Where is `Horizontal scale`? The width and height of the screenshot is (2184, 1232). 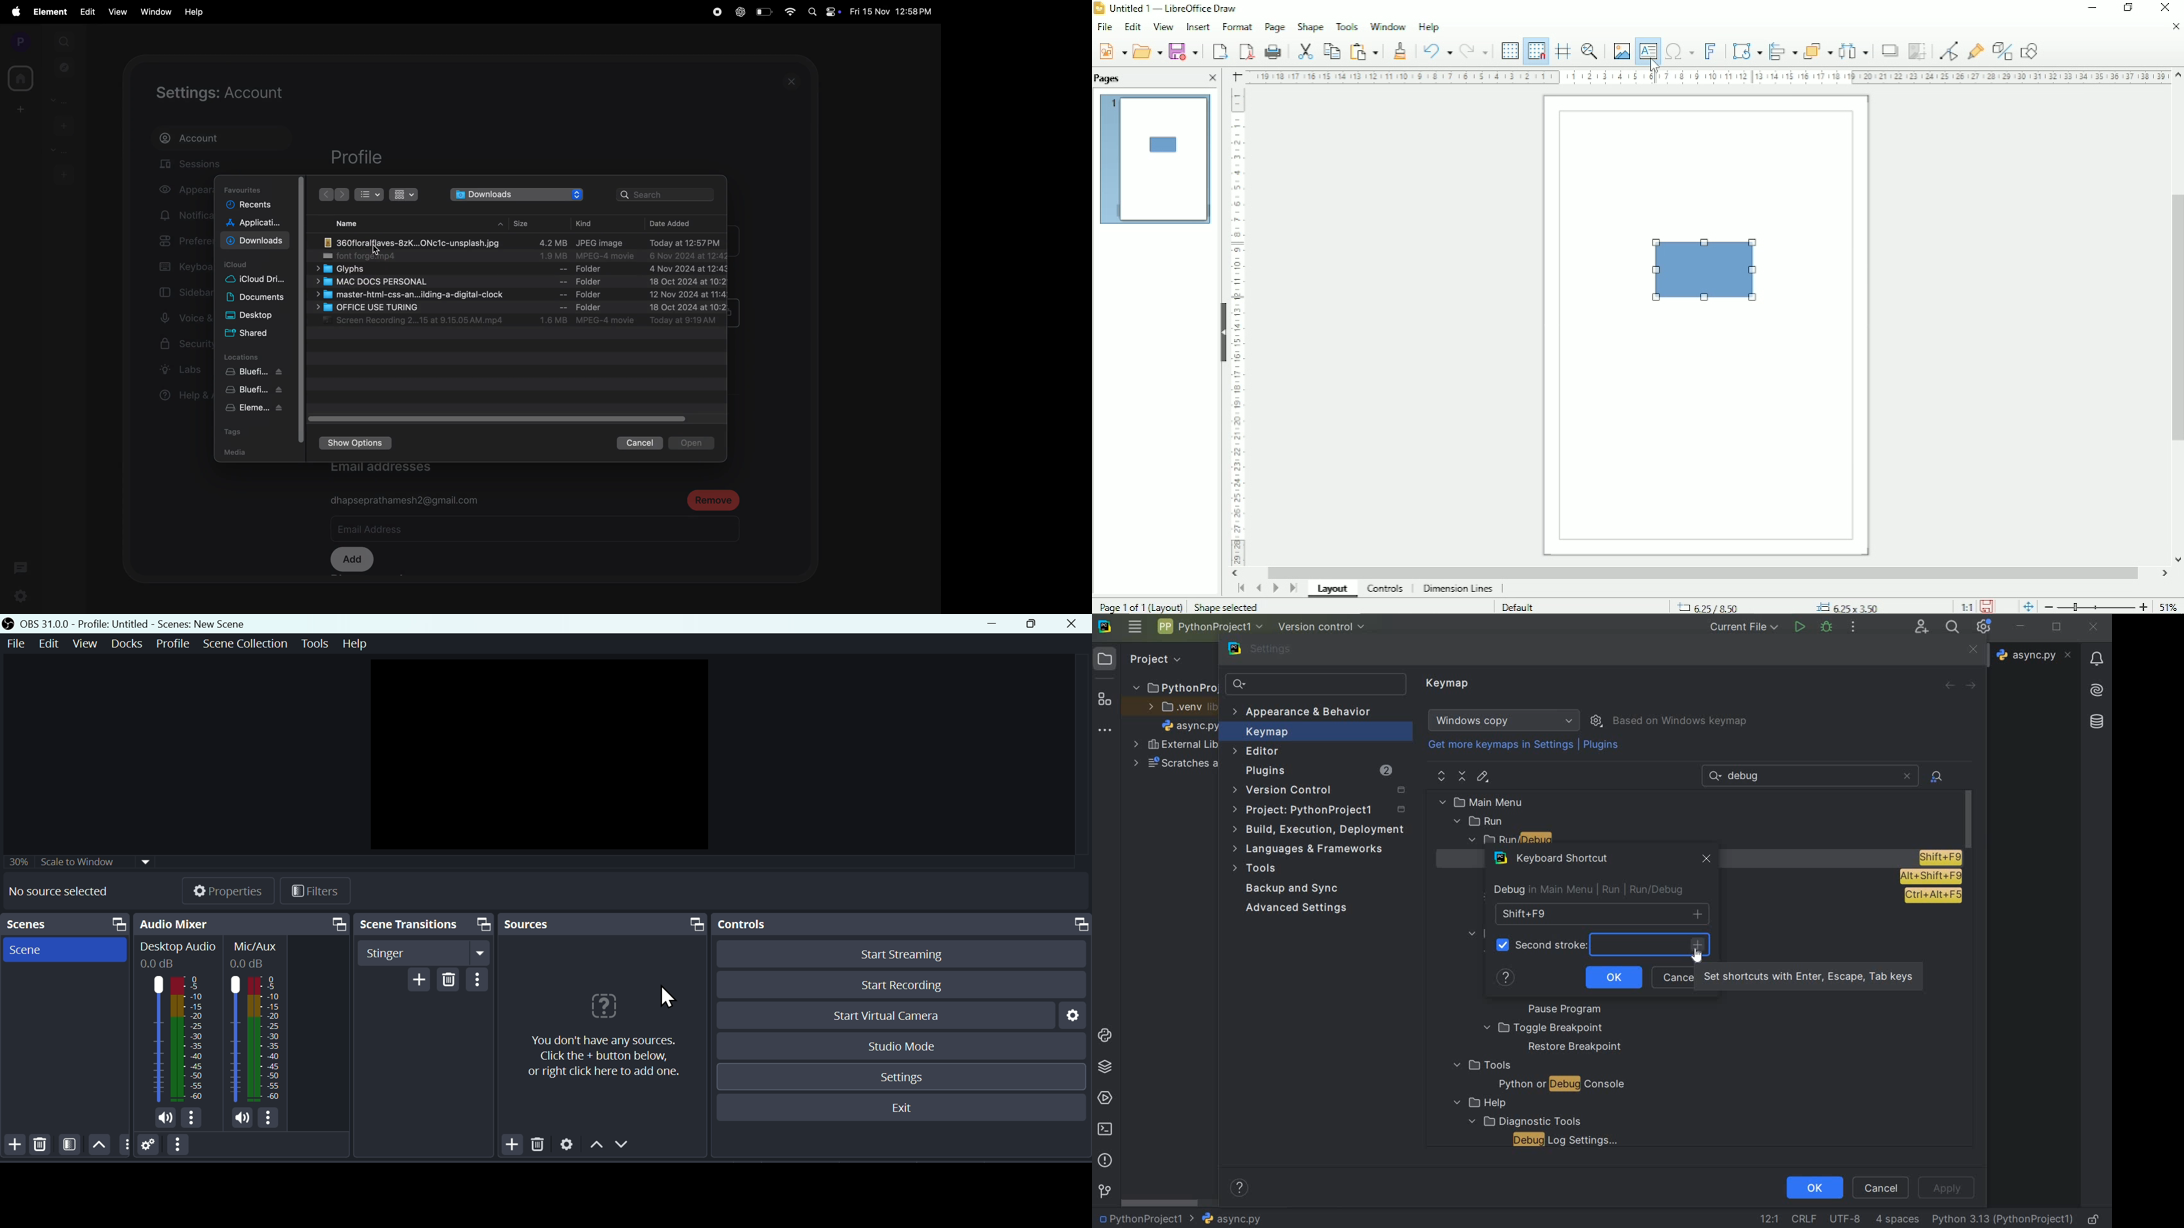 Horizontal scale is located at coordinates (1237, 329).